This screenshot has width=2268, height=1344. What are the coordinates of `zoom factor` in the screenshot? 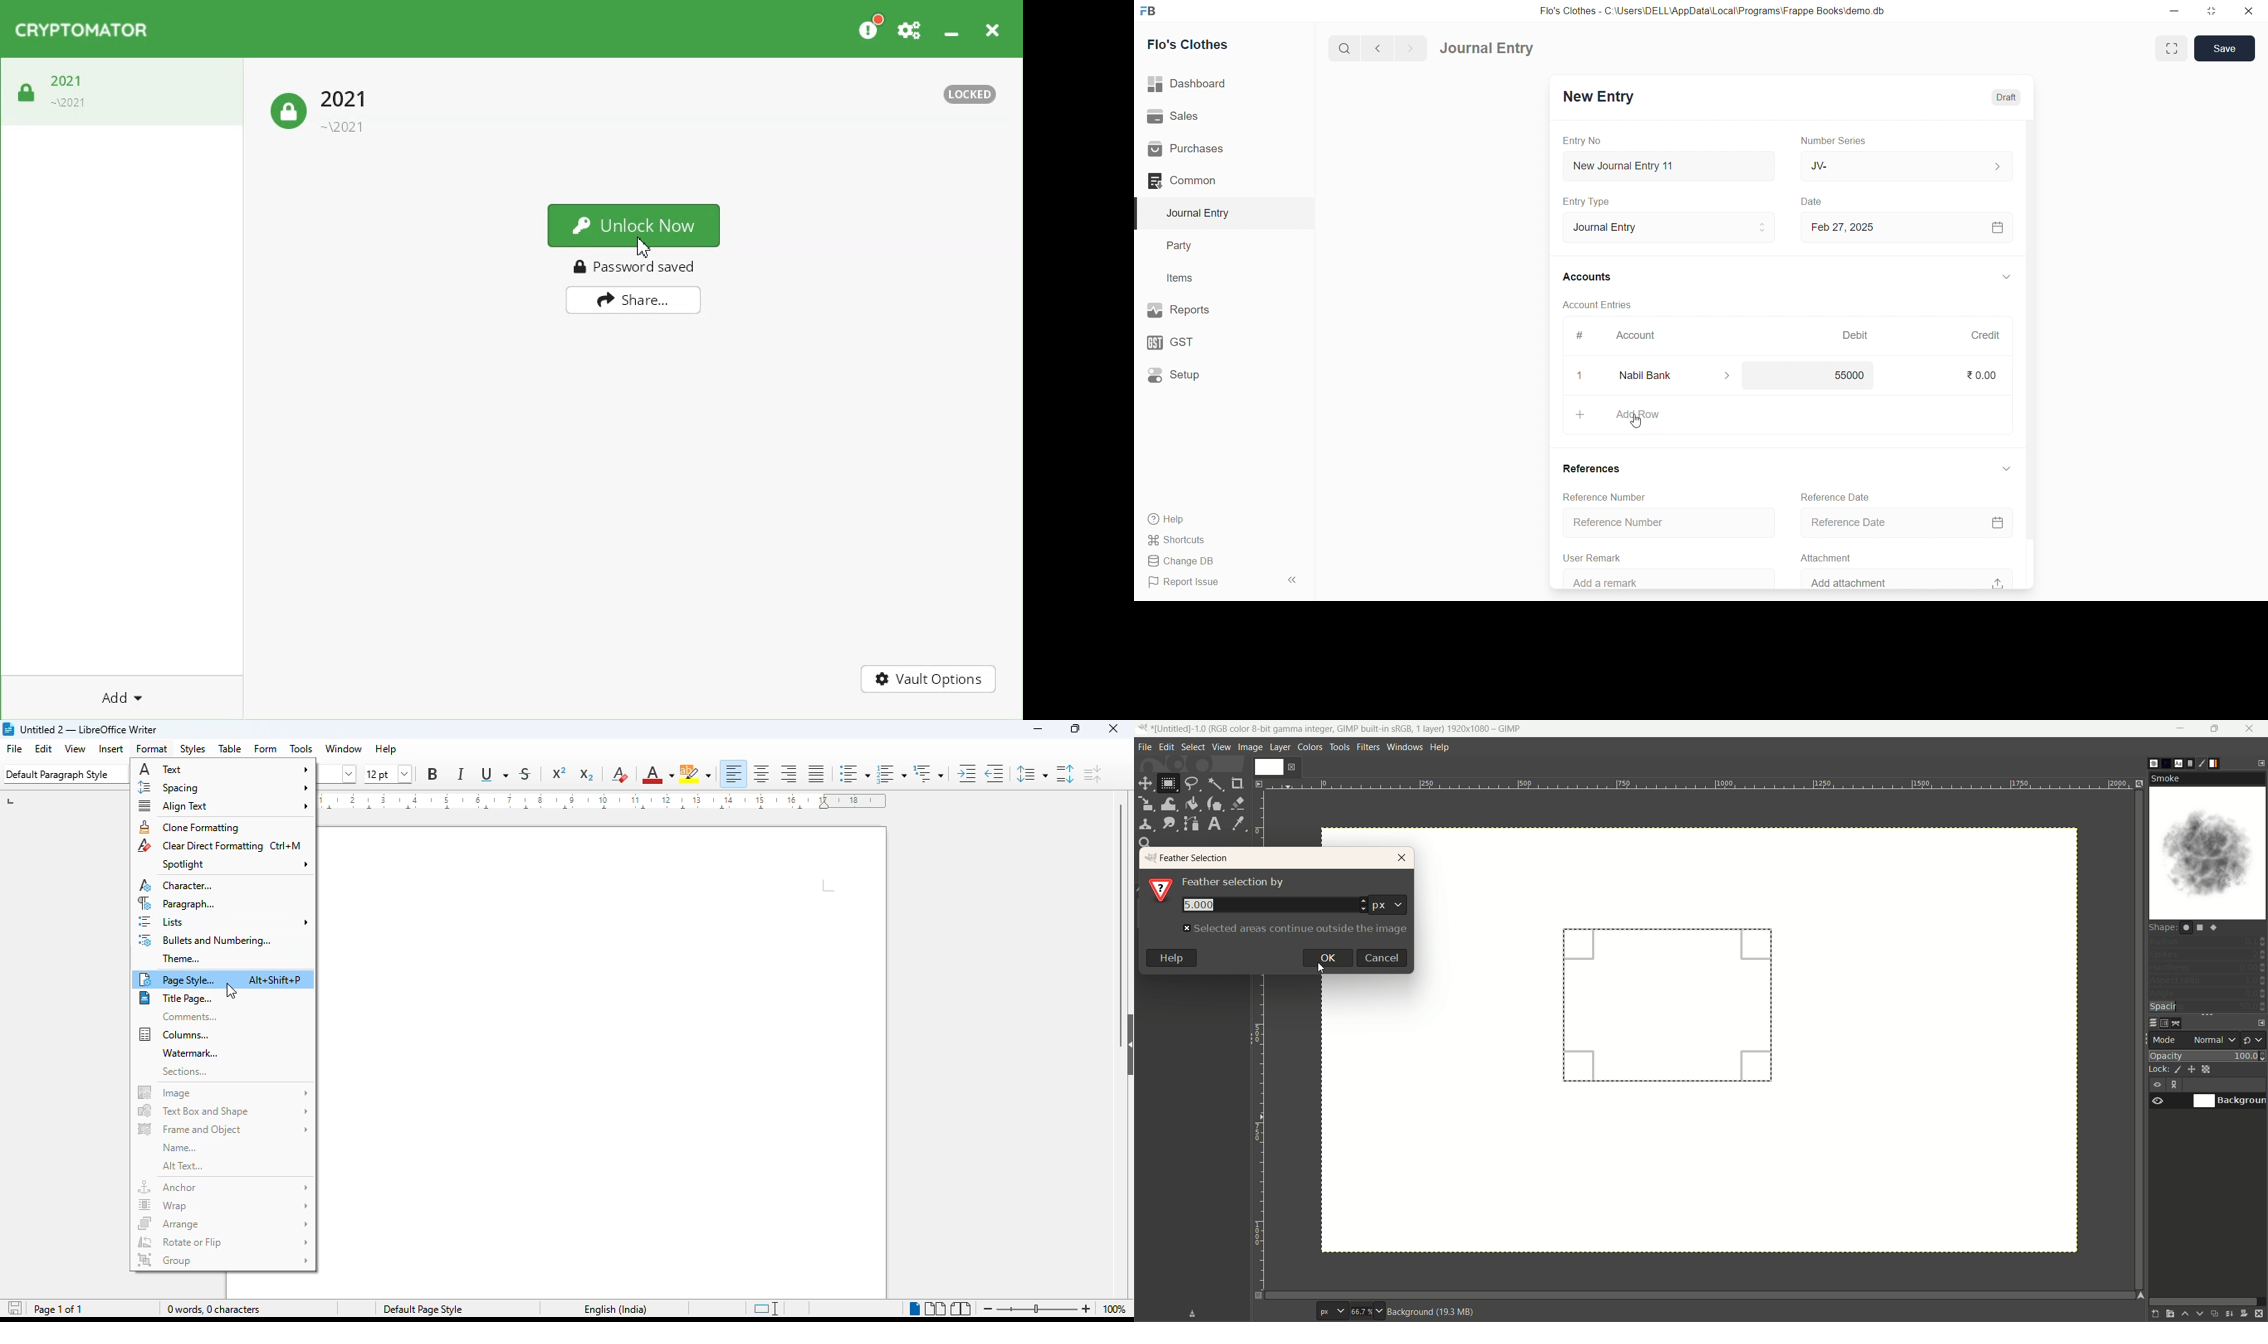 It's located at (1114, 1310).